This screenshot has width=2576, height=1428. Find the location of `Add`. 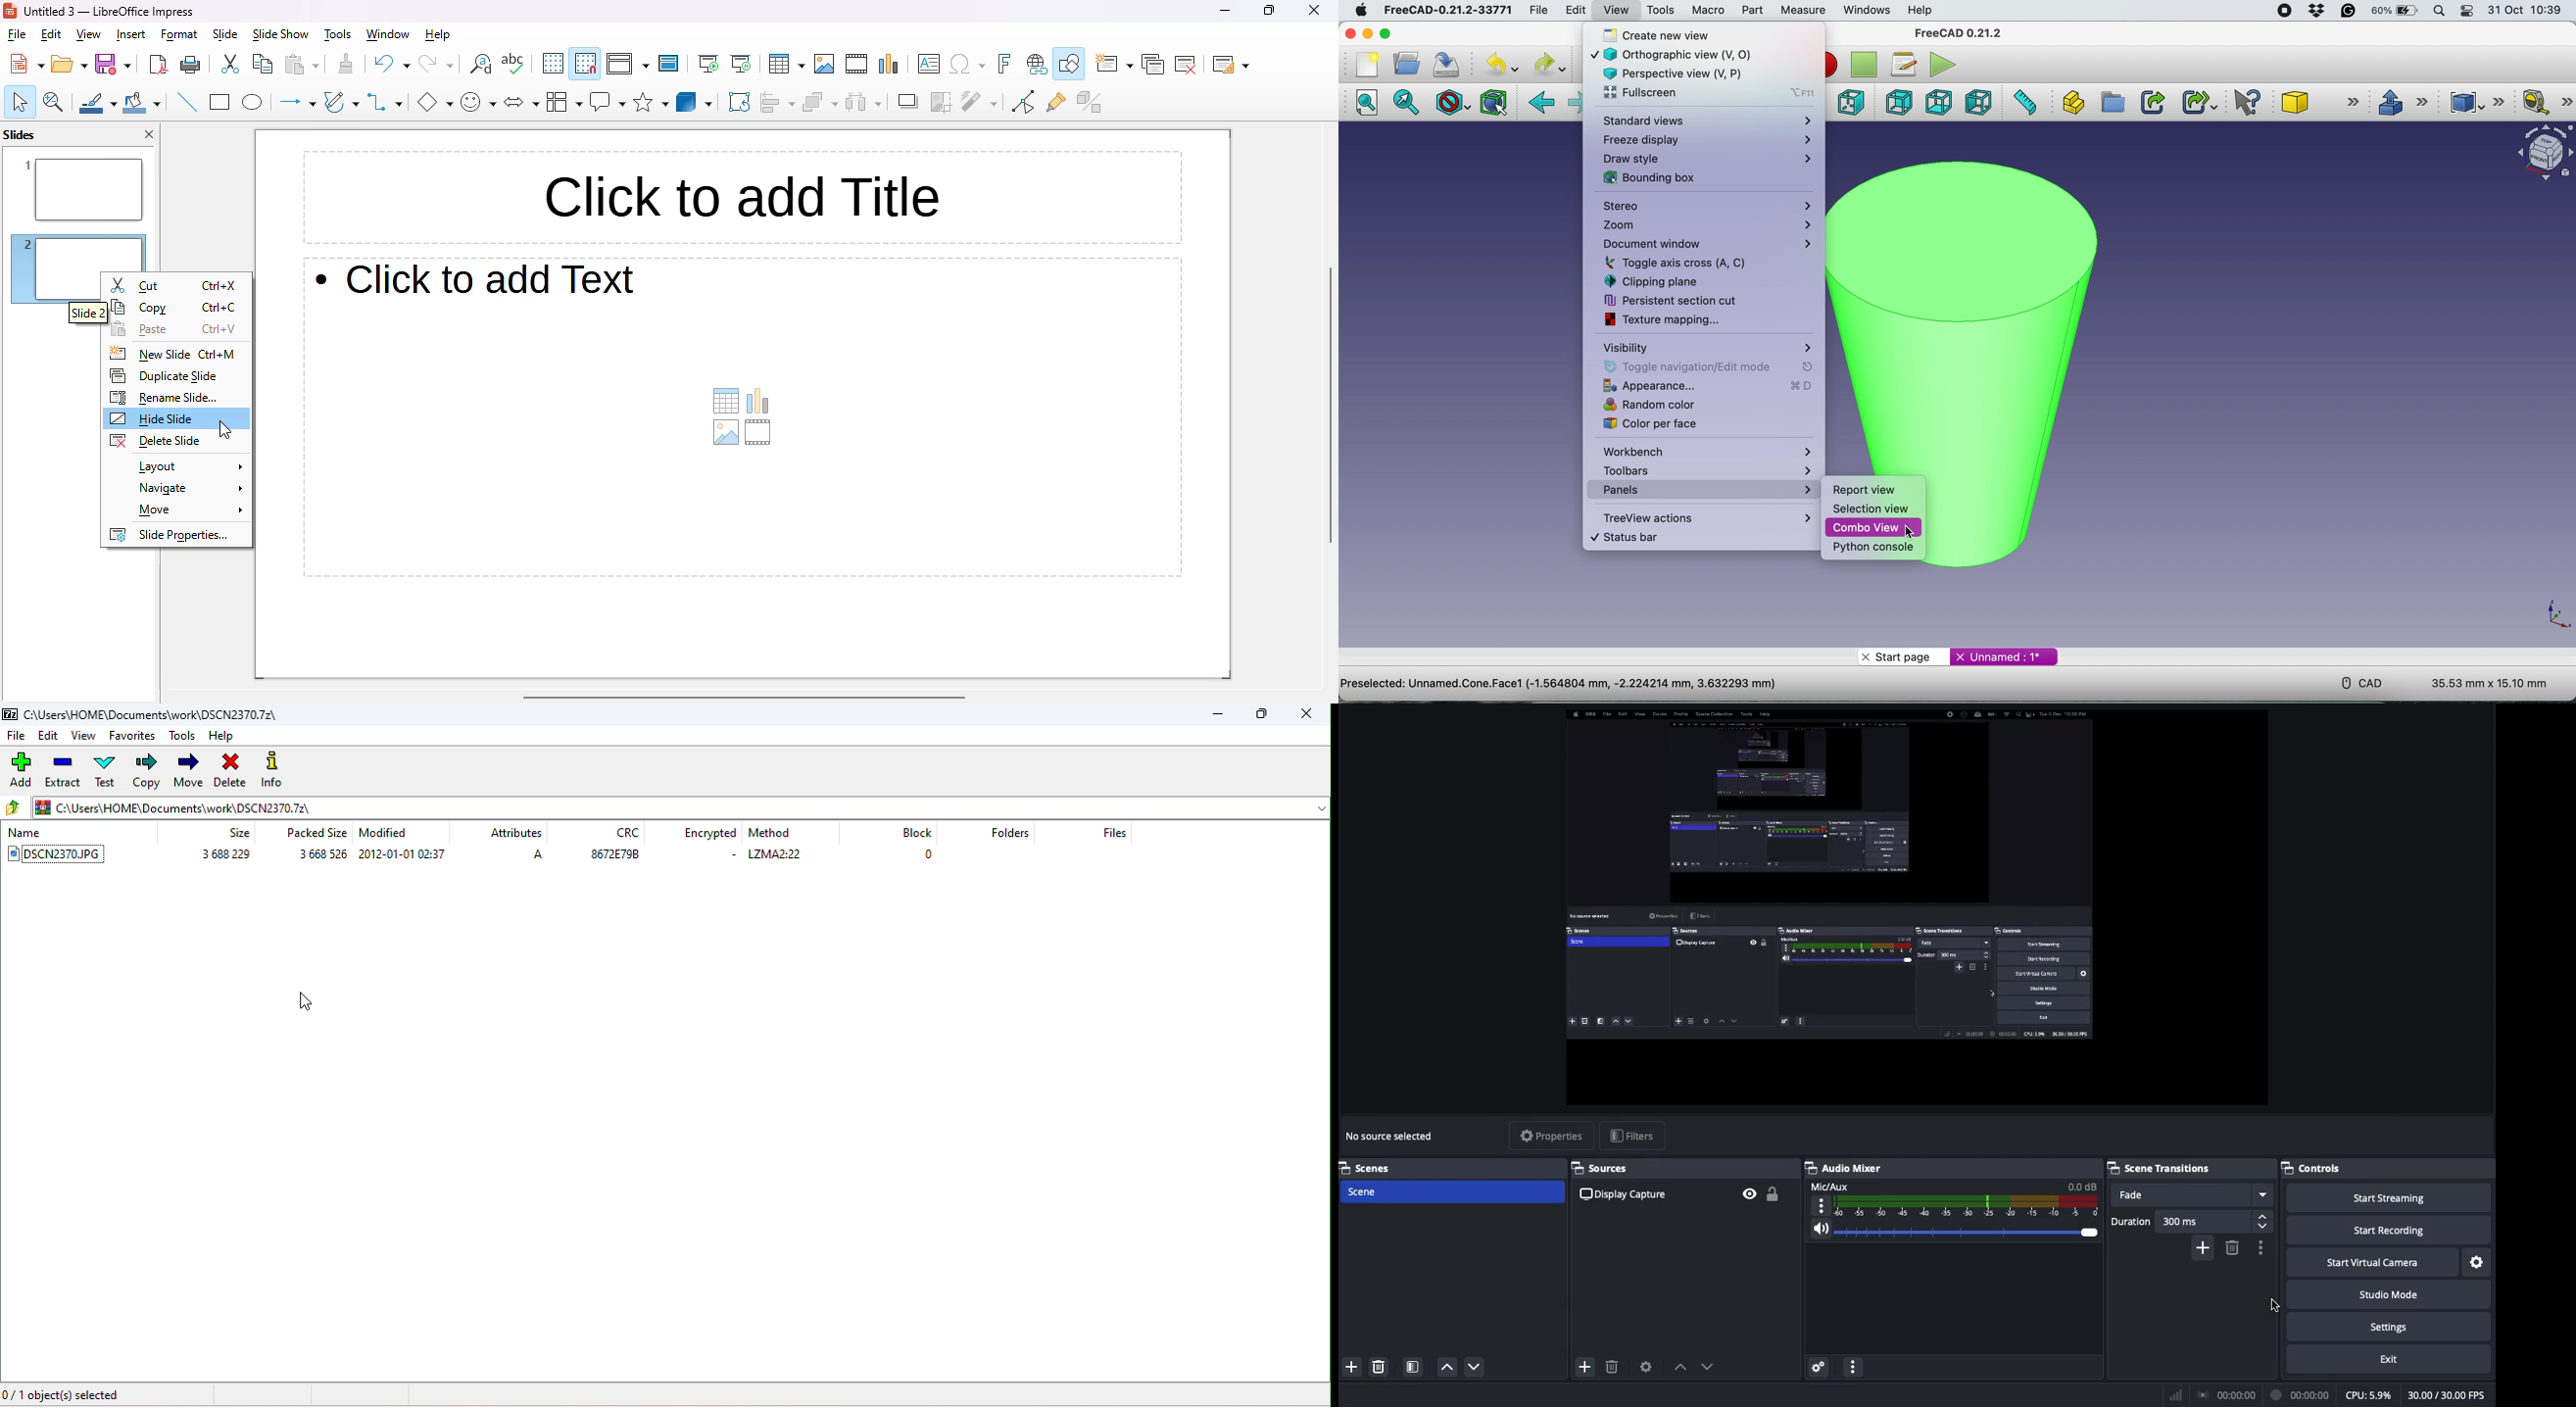

Add is located at coordinates (1349, 1365).